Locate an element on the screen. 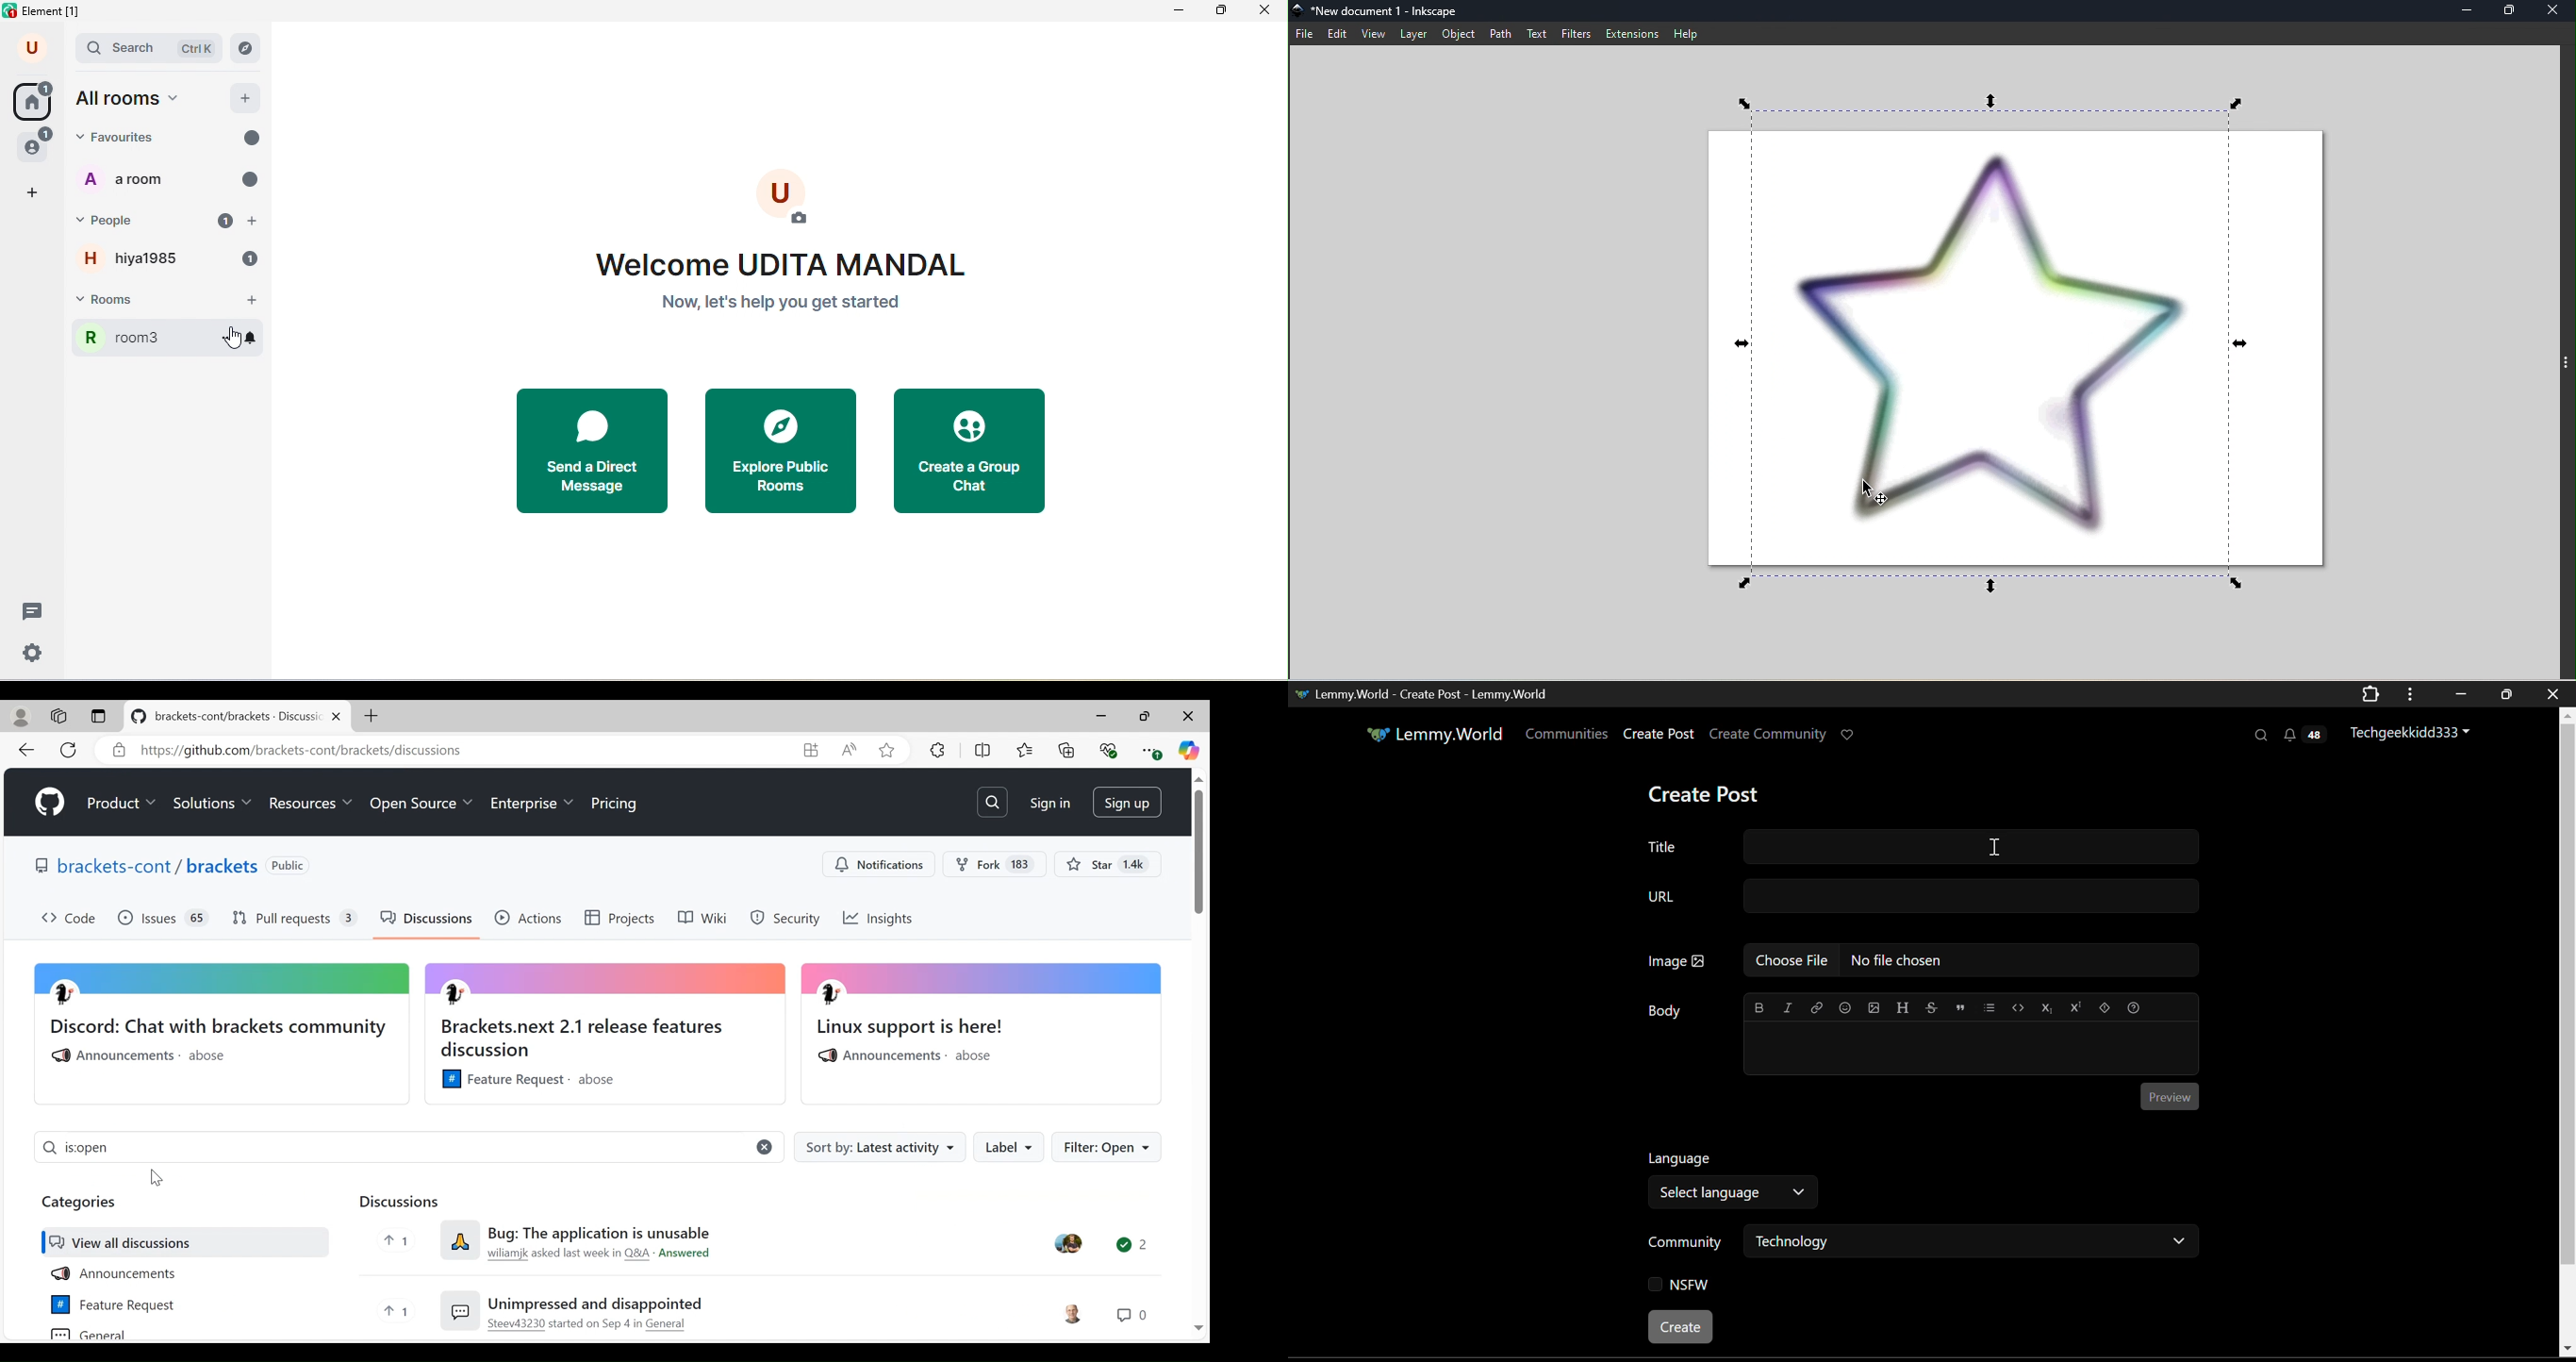 The height and width of the screenshot is (1372, 2576). add photo is located at coordinates (784, 198).